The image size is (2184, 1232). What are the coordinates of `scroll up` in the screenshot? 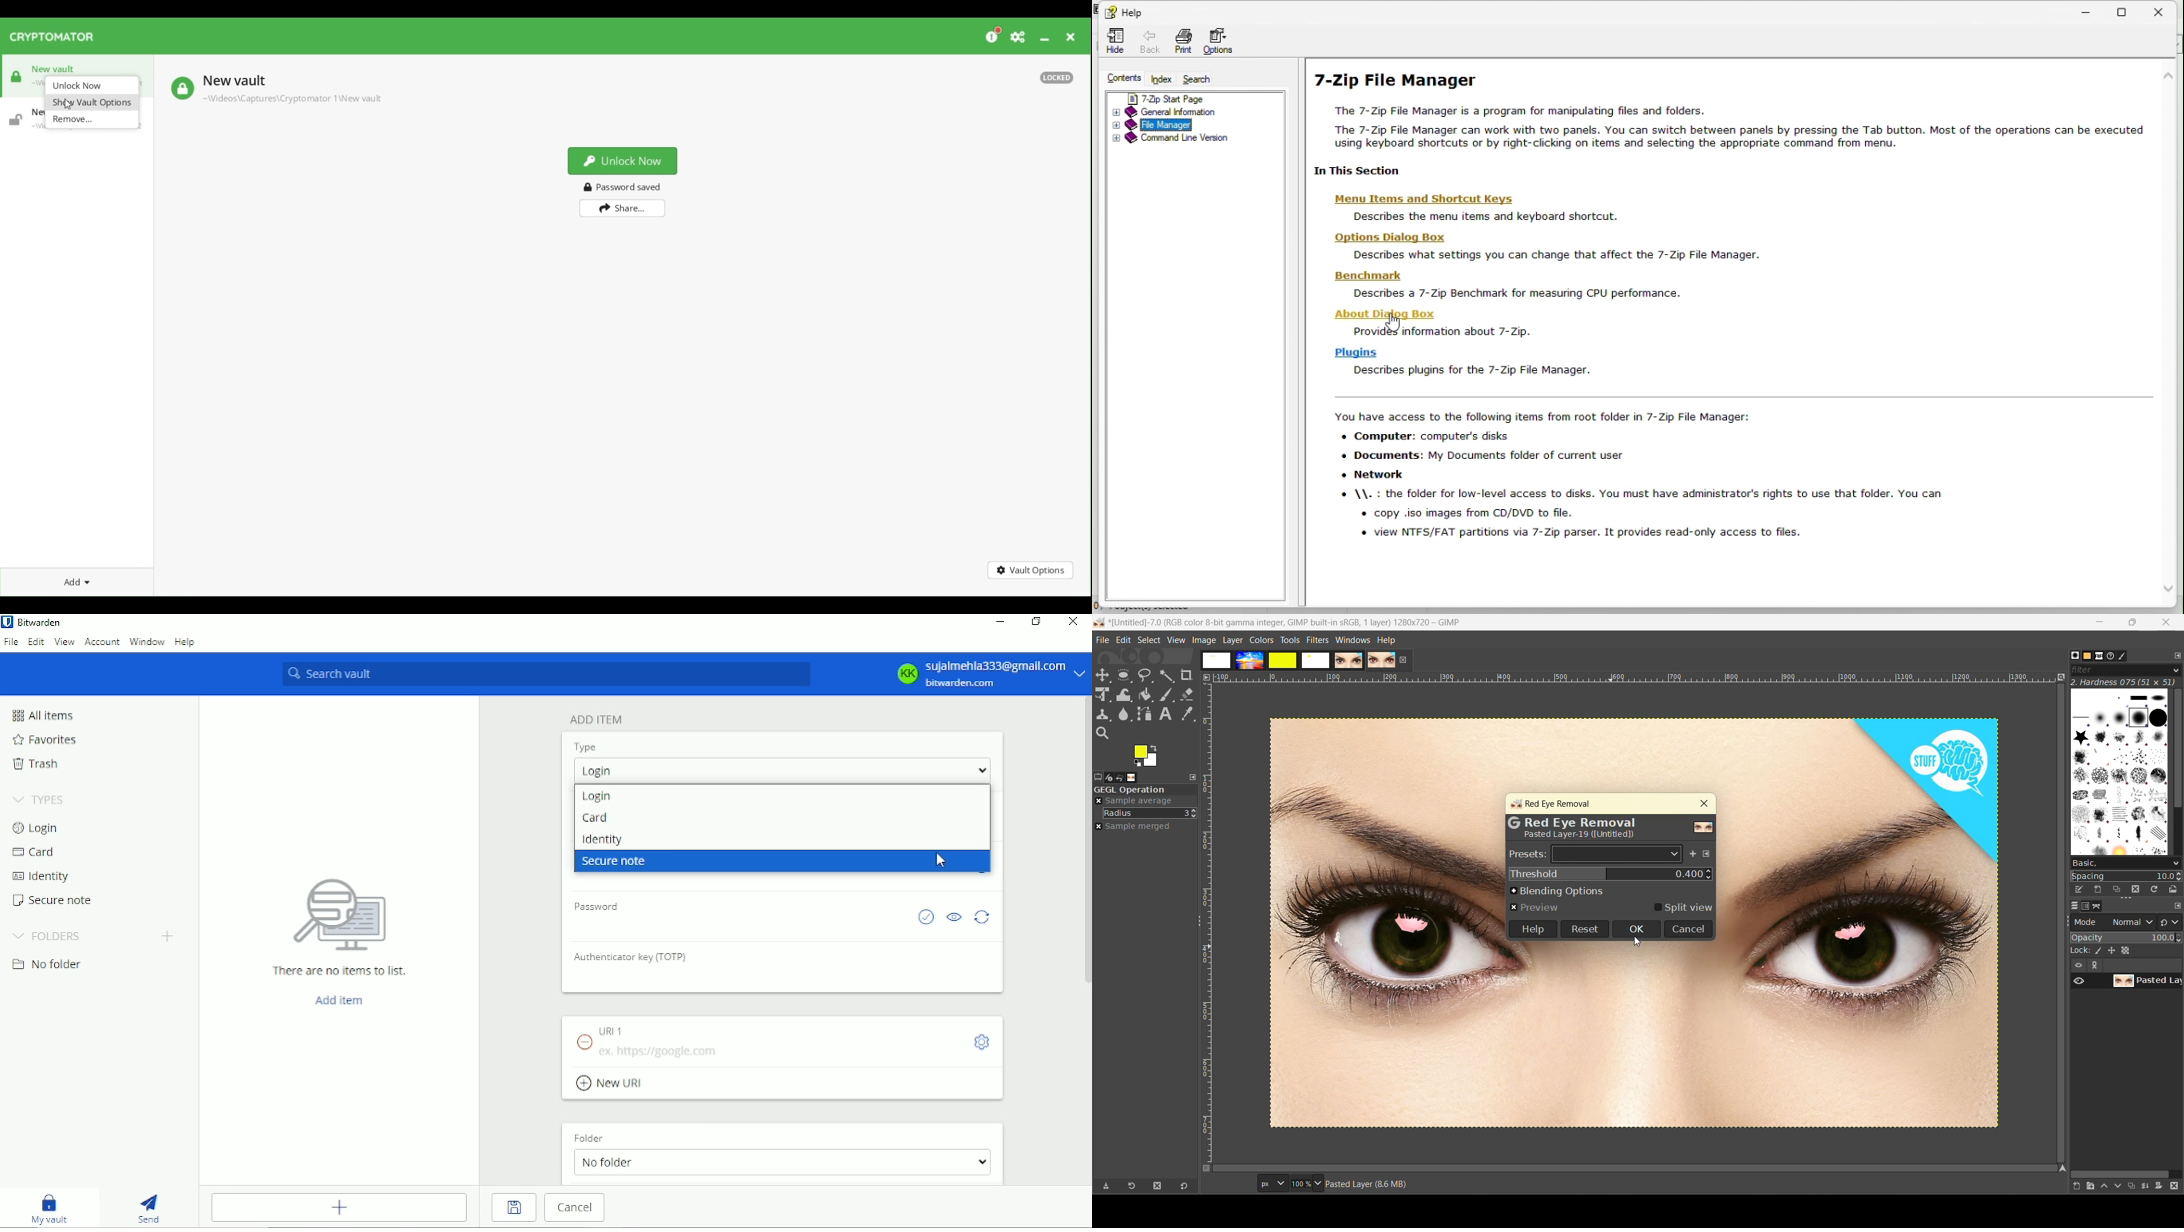 It's located at (2170, 75).